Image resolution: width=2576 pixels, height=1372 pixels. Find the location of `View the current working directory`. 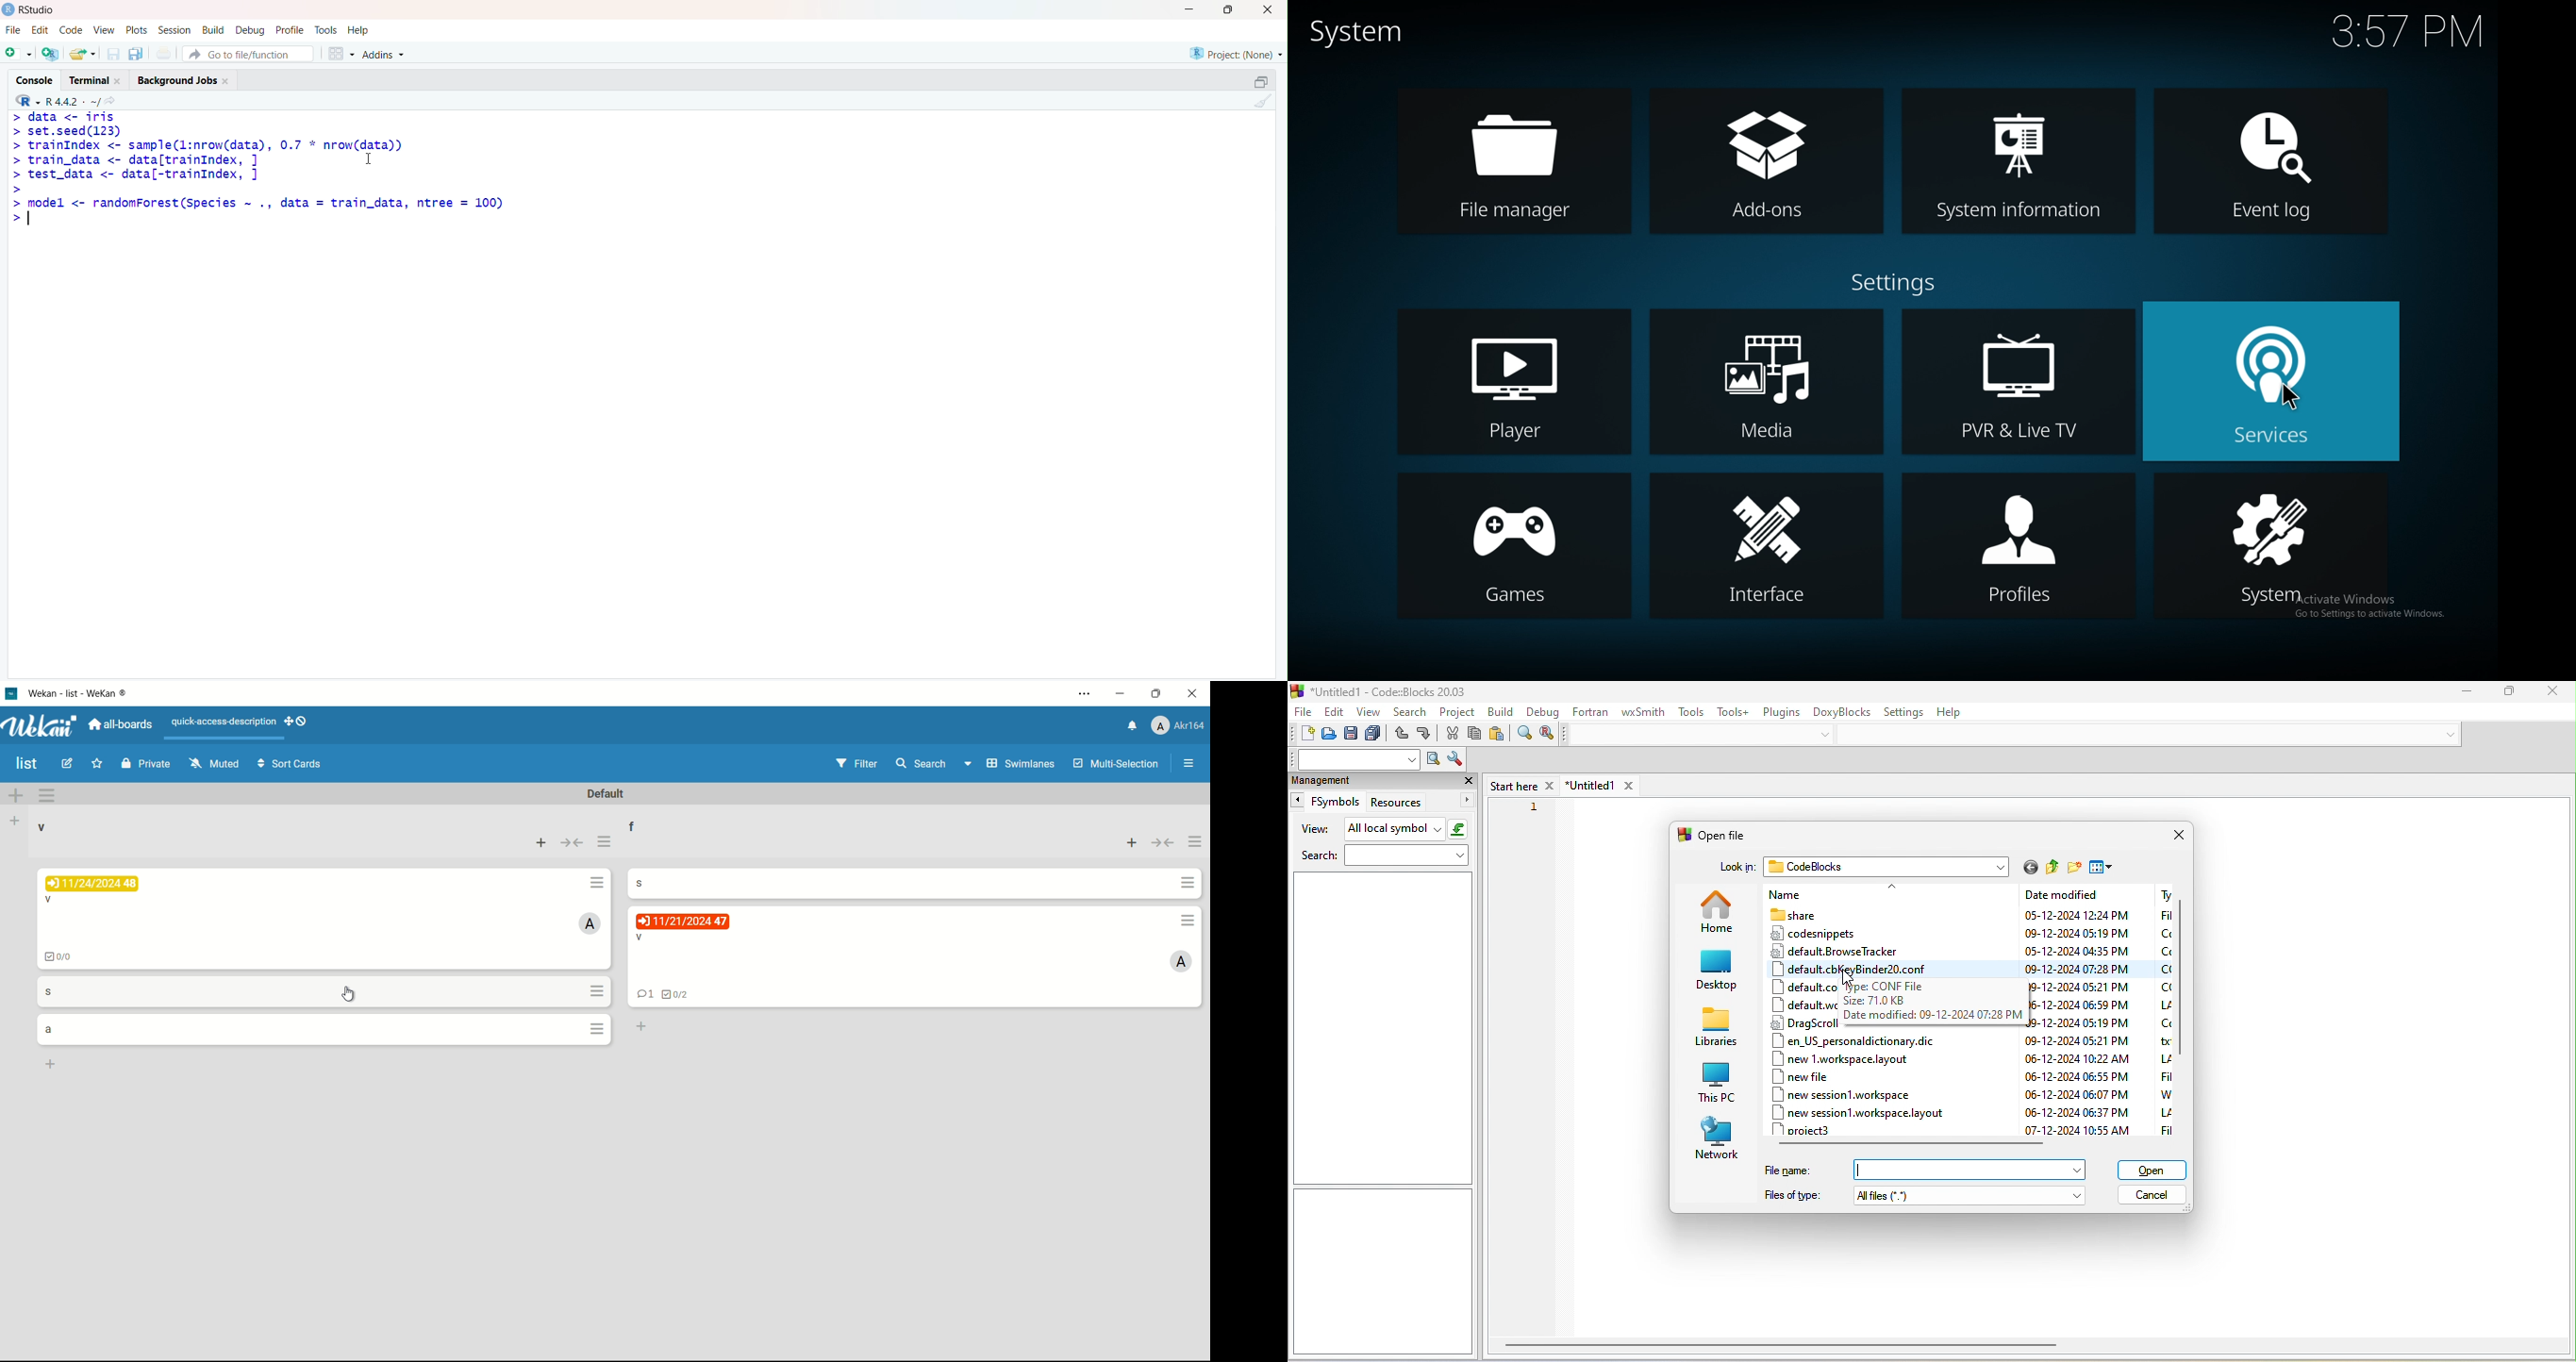

View the current working directory is located at coordinates (116, 99).